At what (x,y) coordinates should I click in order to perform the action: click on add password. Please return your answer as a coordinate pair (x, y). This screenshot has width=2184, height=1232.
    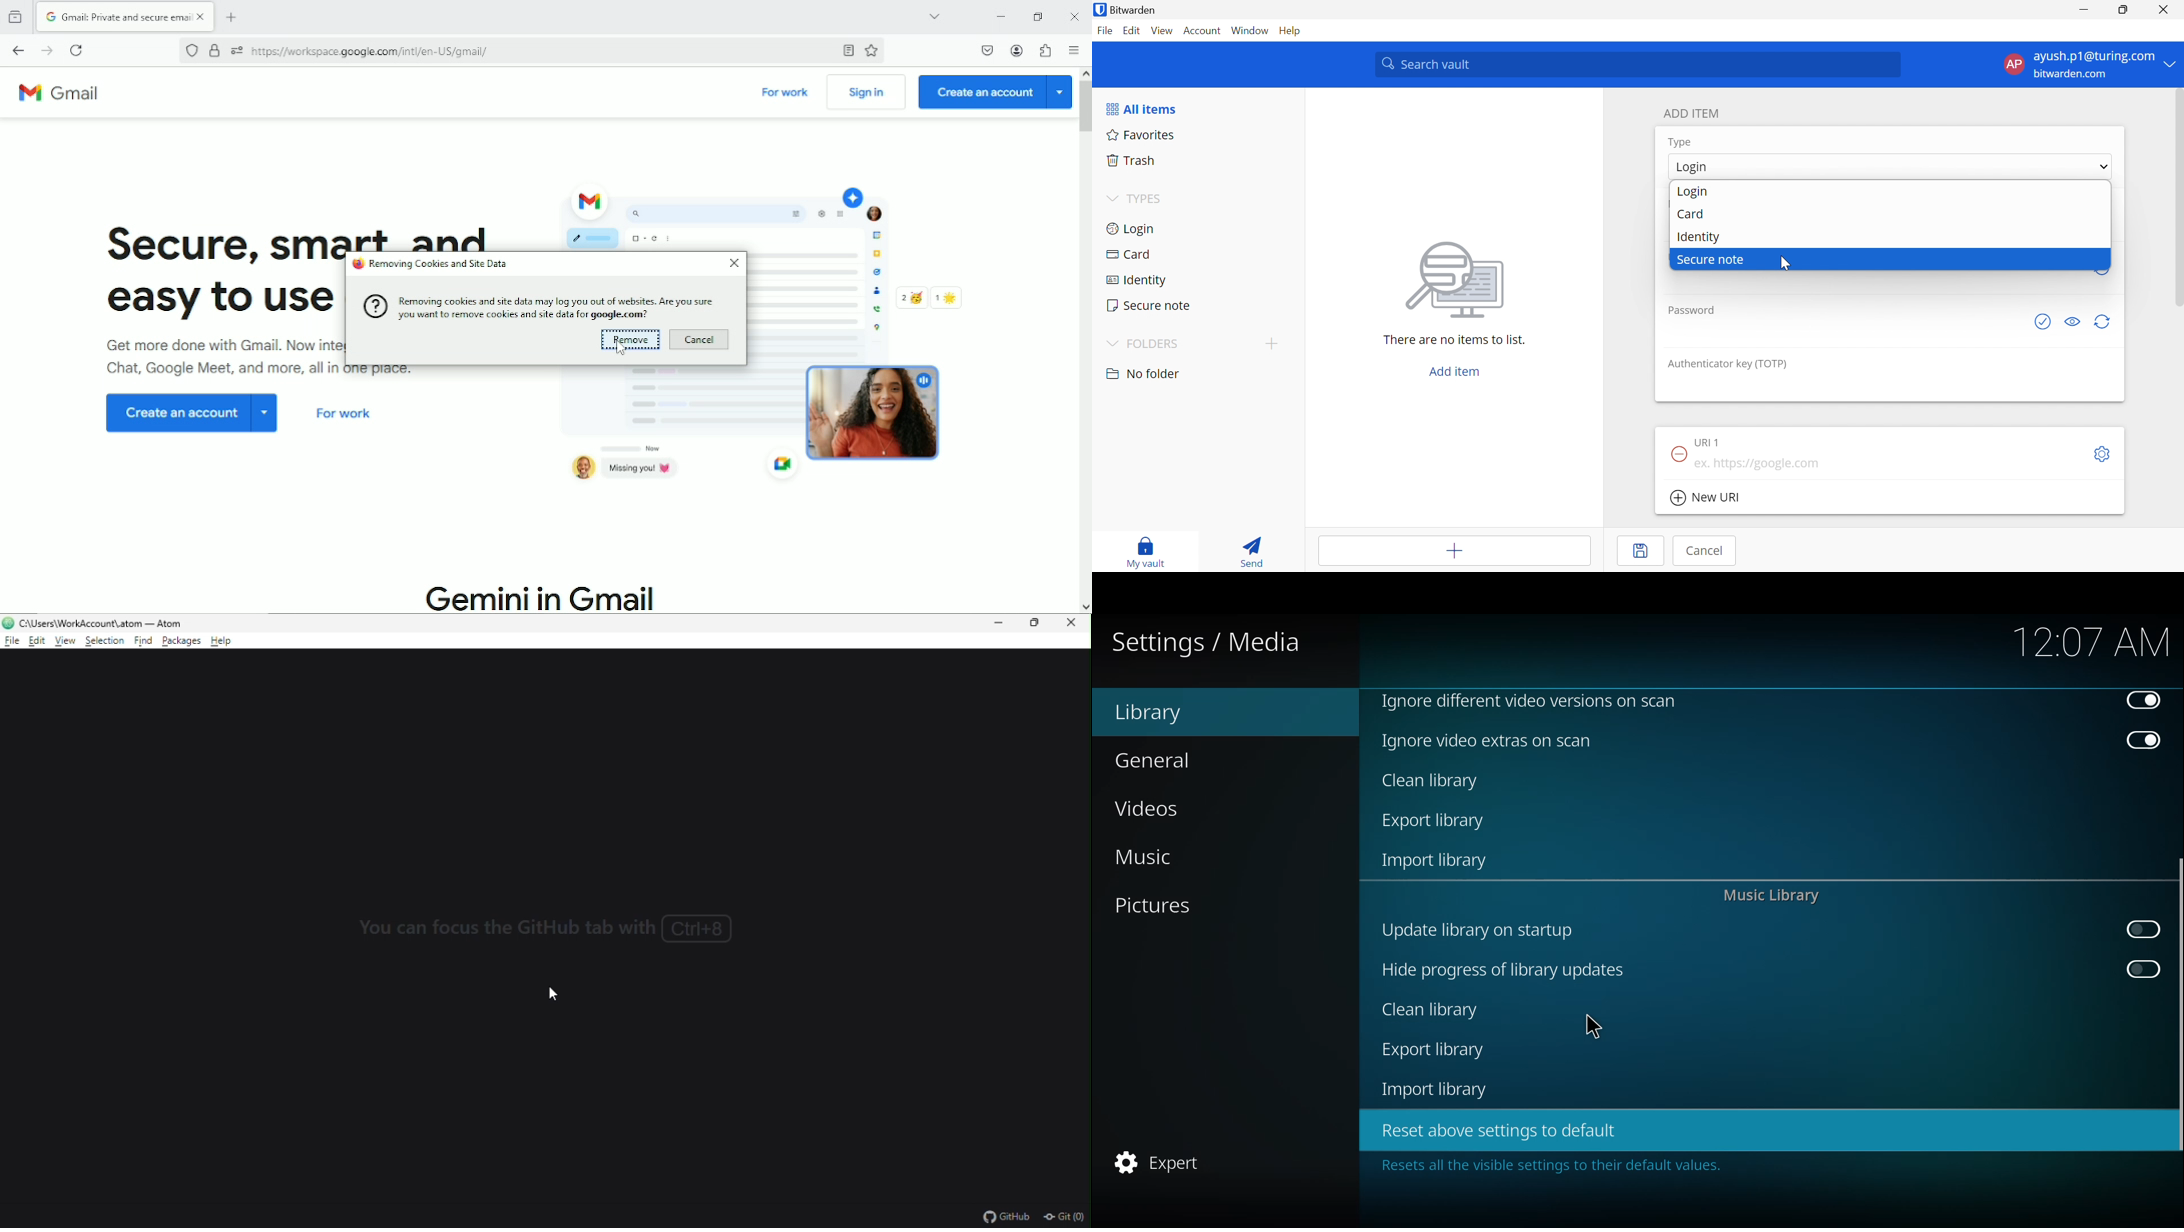
    Looking at the image, I should click on (1844, 332).